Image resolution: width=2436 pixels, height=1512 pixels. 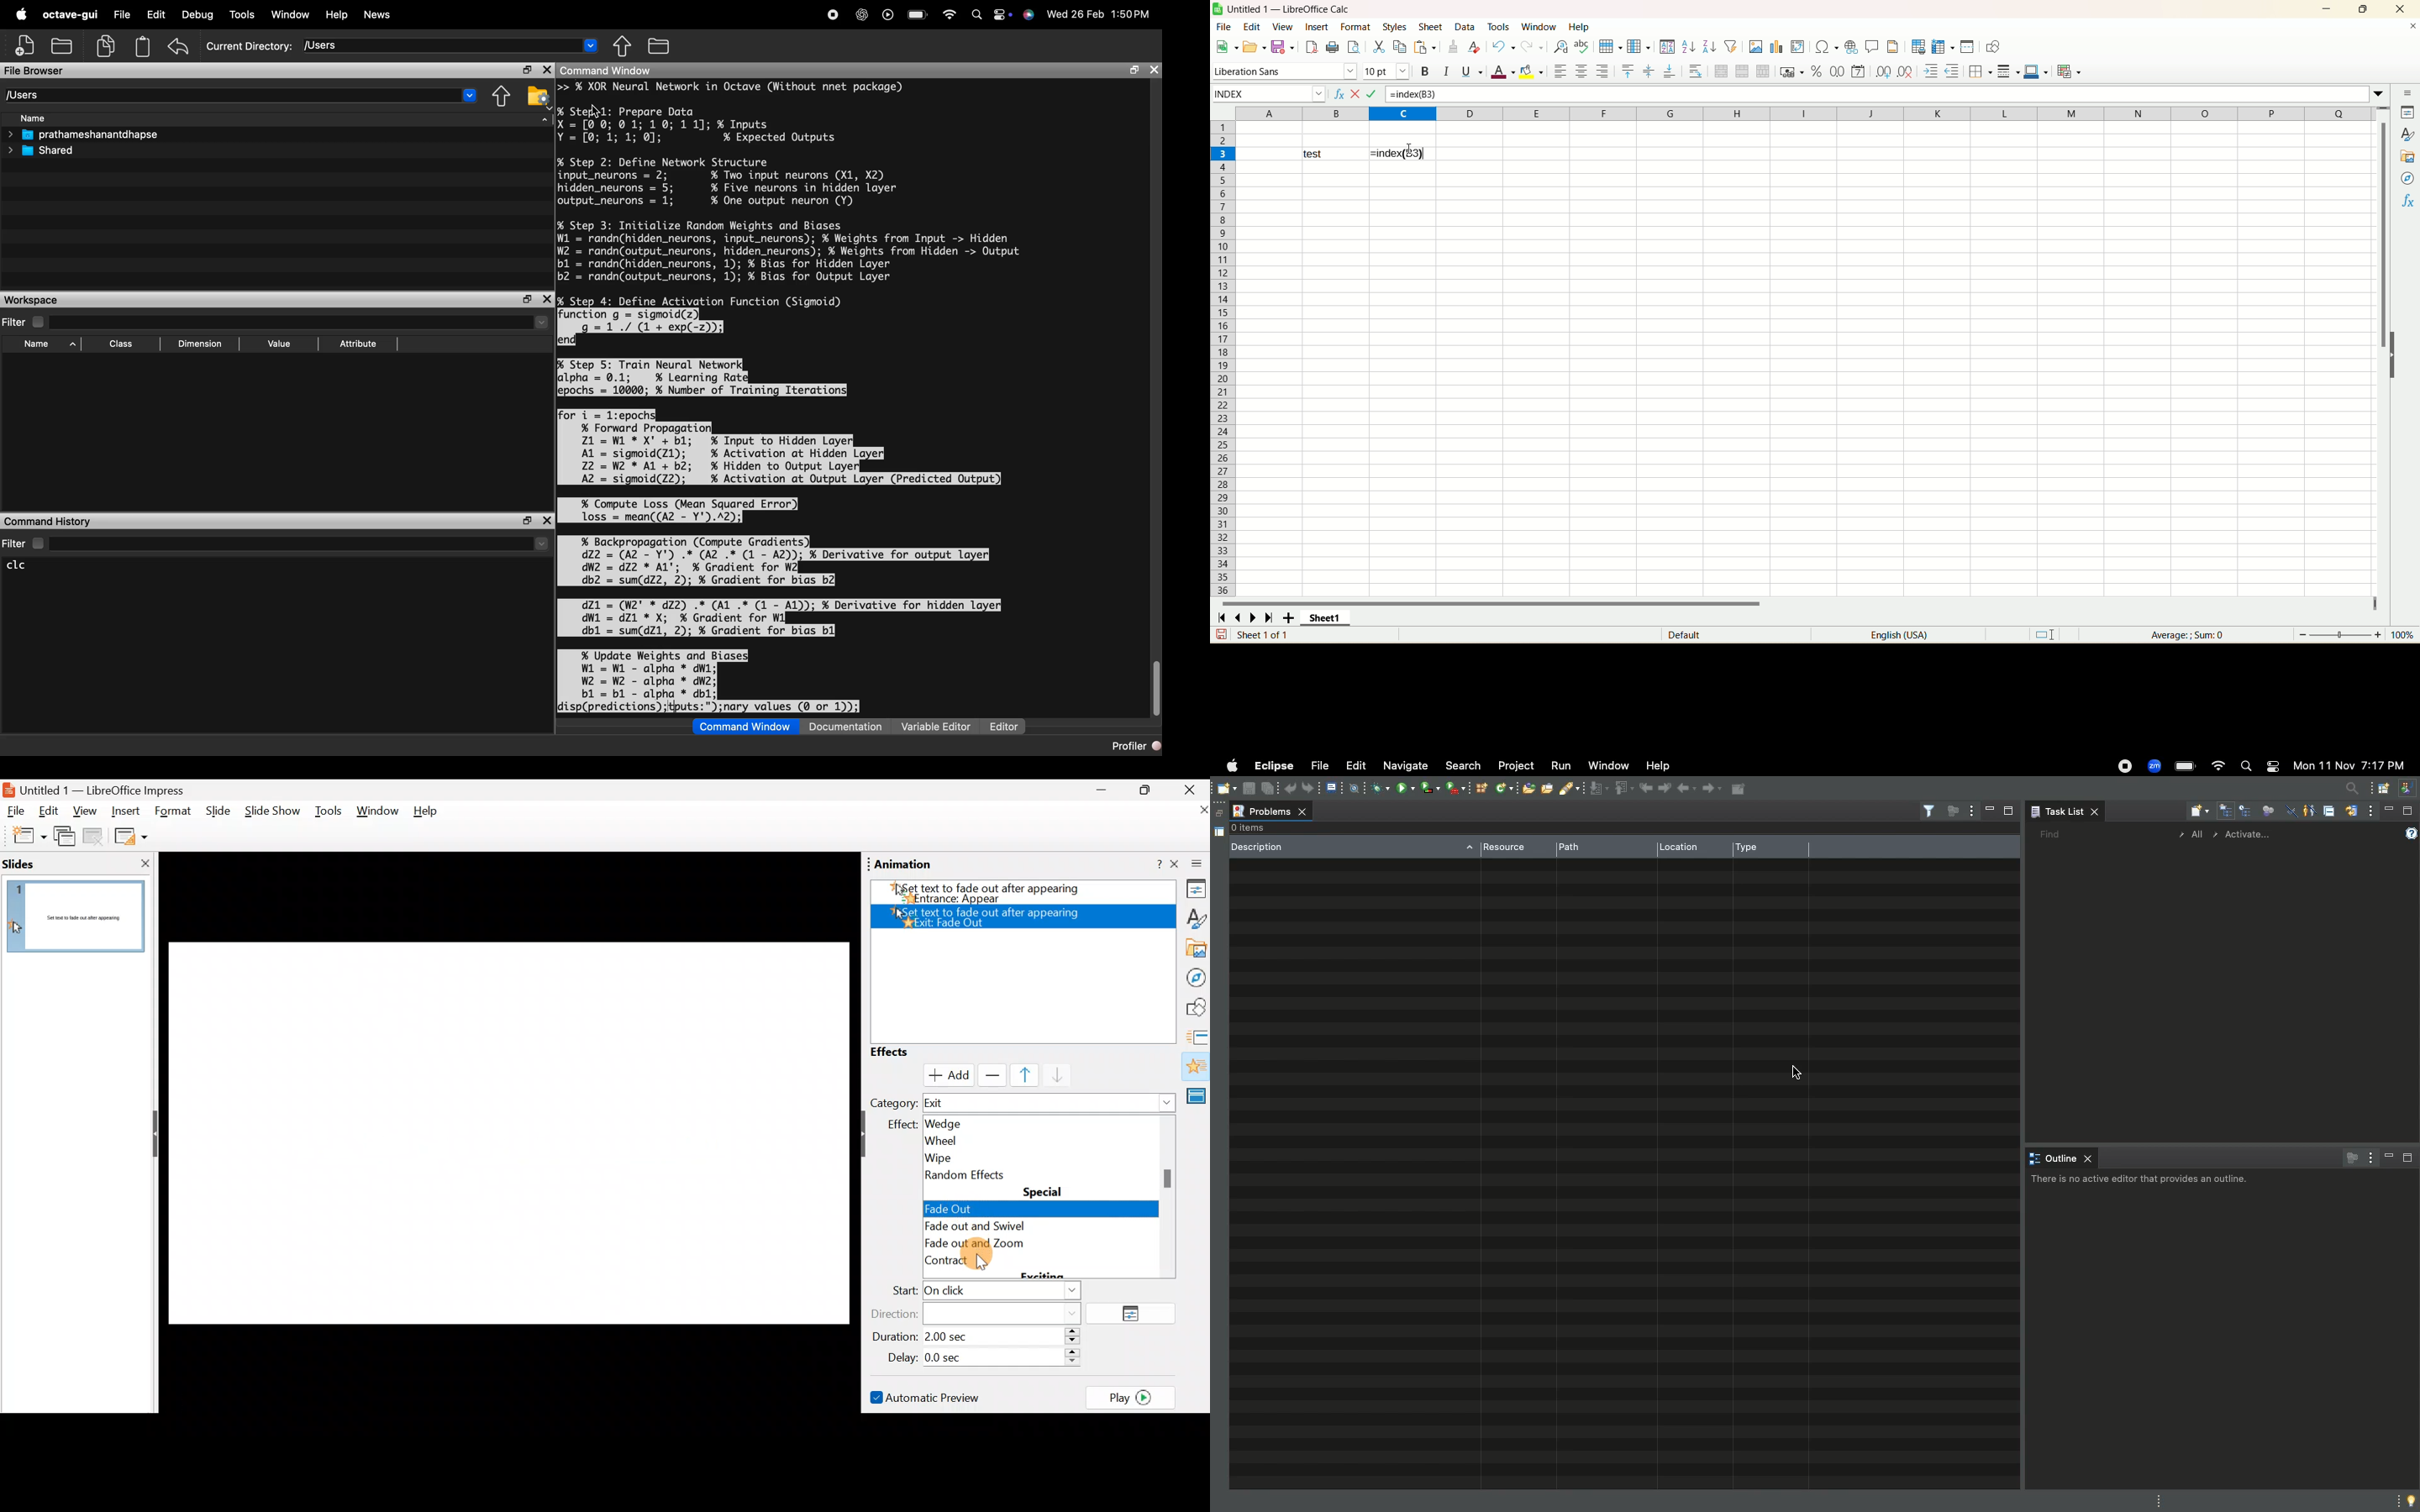 What do you see at coordinates (1028, 915) in the screenshot?
I see `Fade out effect added` at bounding box center [1028, 915].